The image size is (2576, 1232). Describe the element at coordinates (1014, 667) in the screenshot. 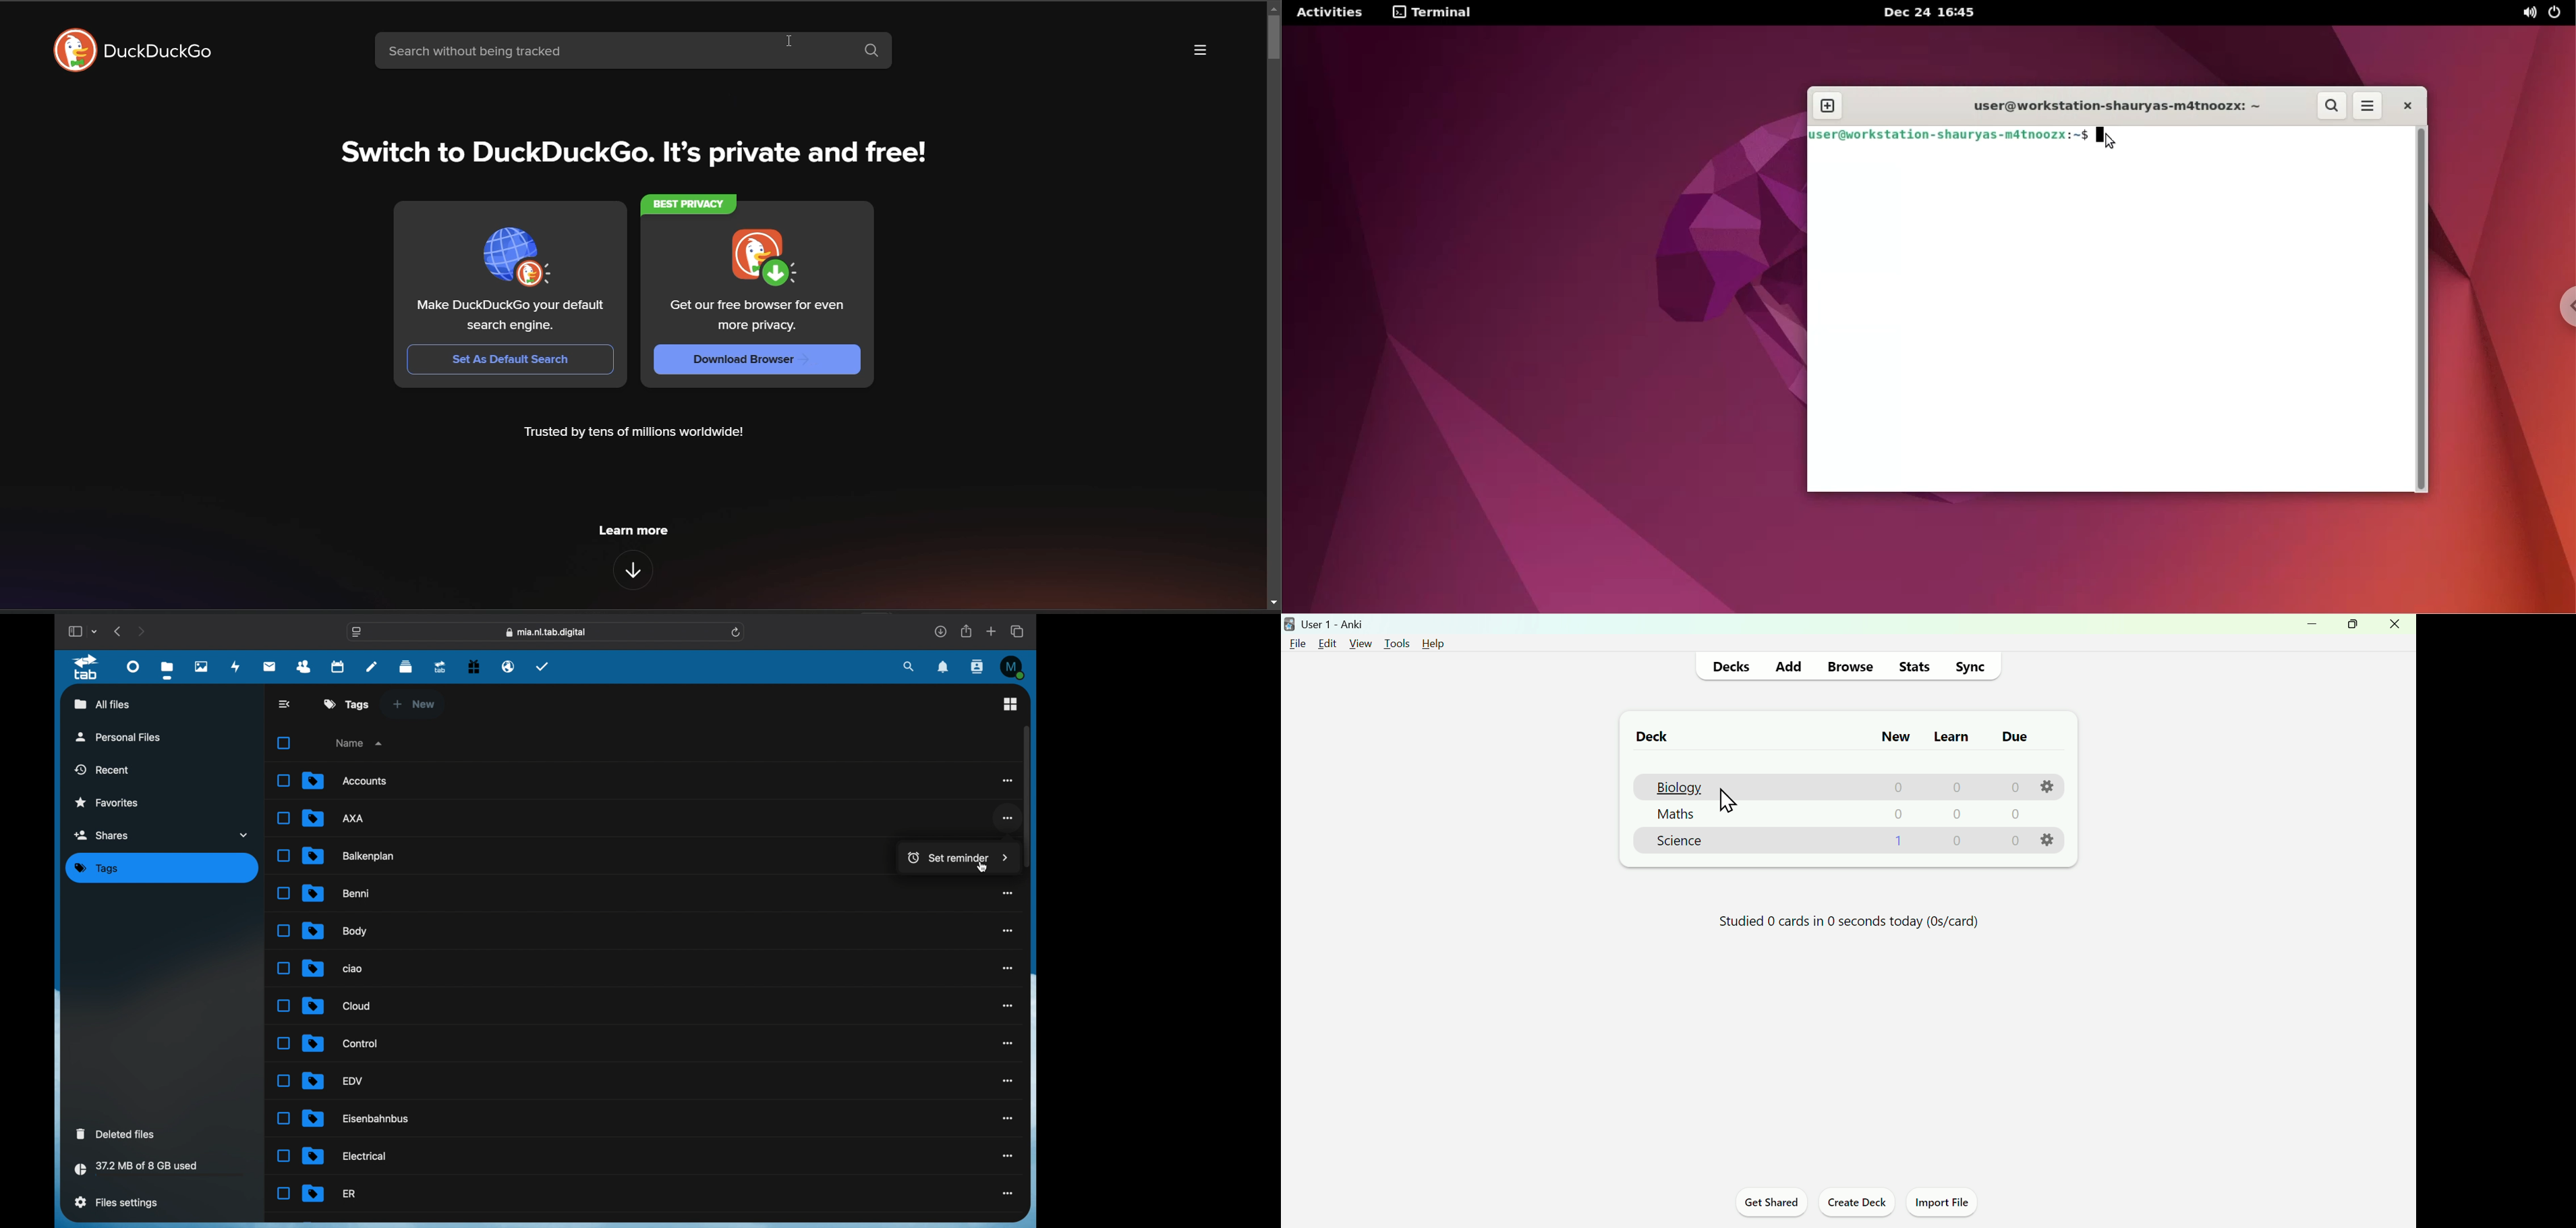

I see `M` at that location.